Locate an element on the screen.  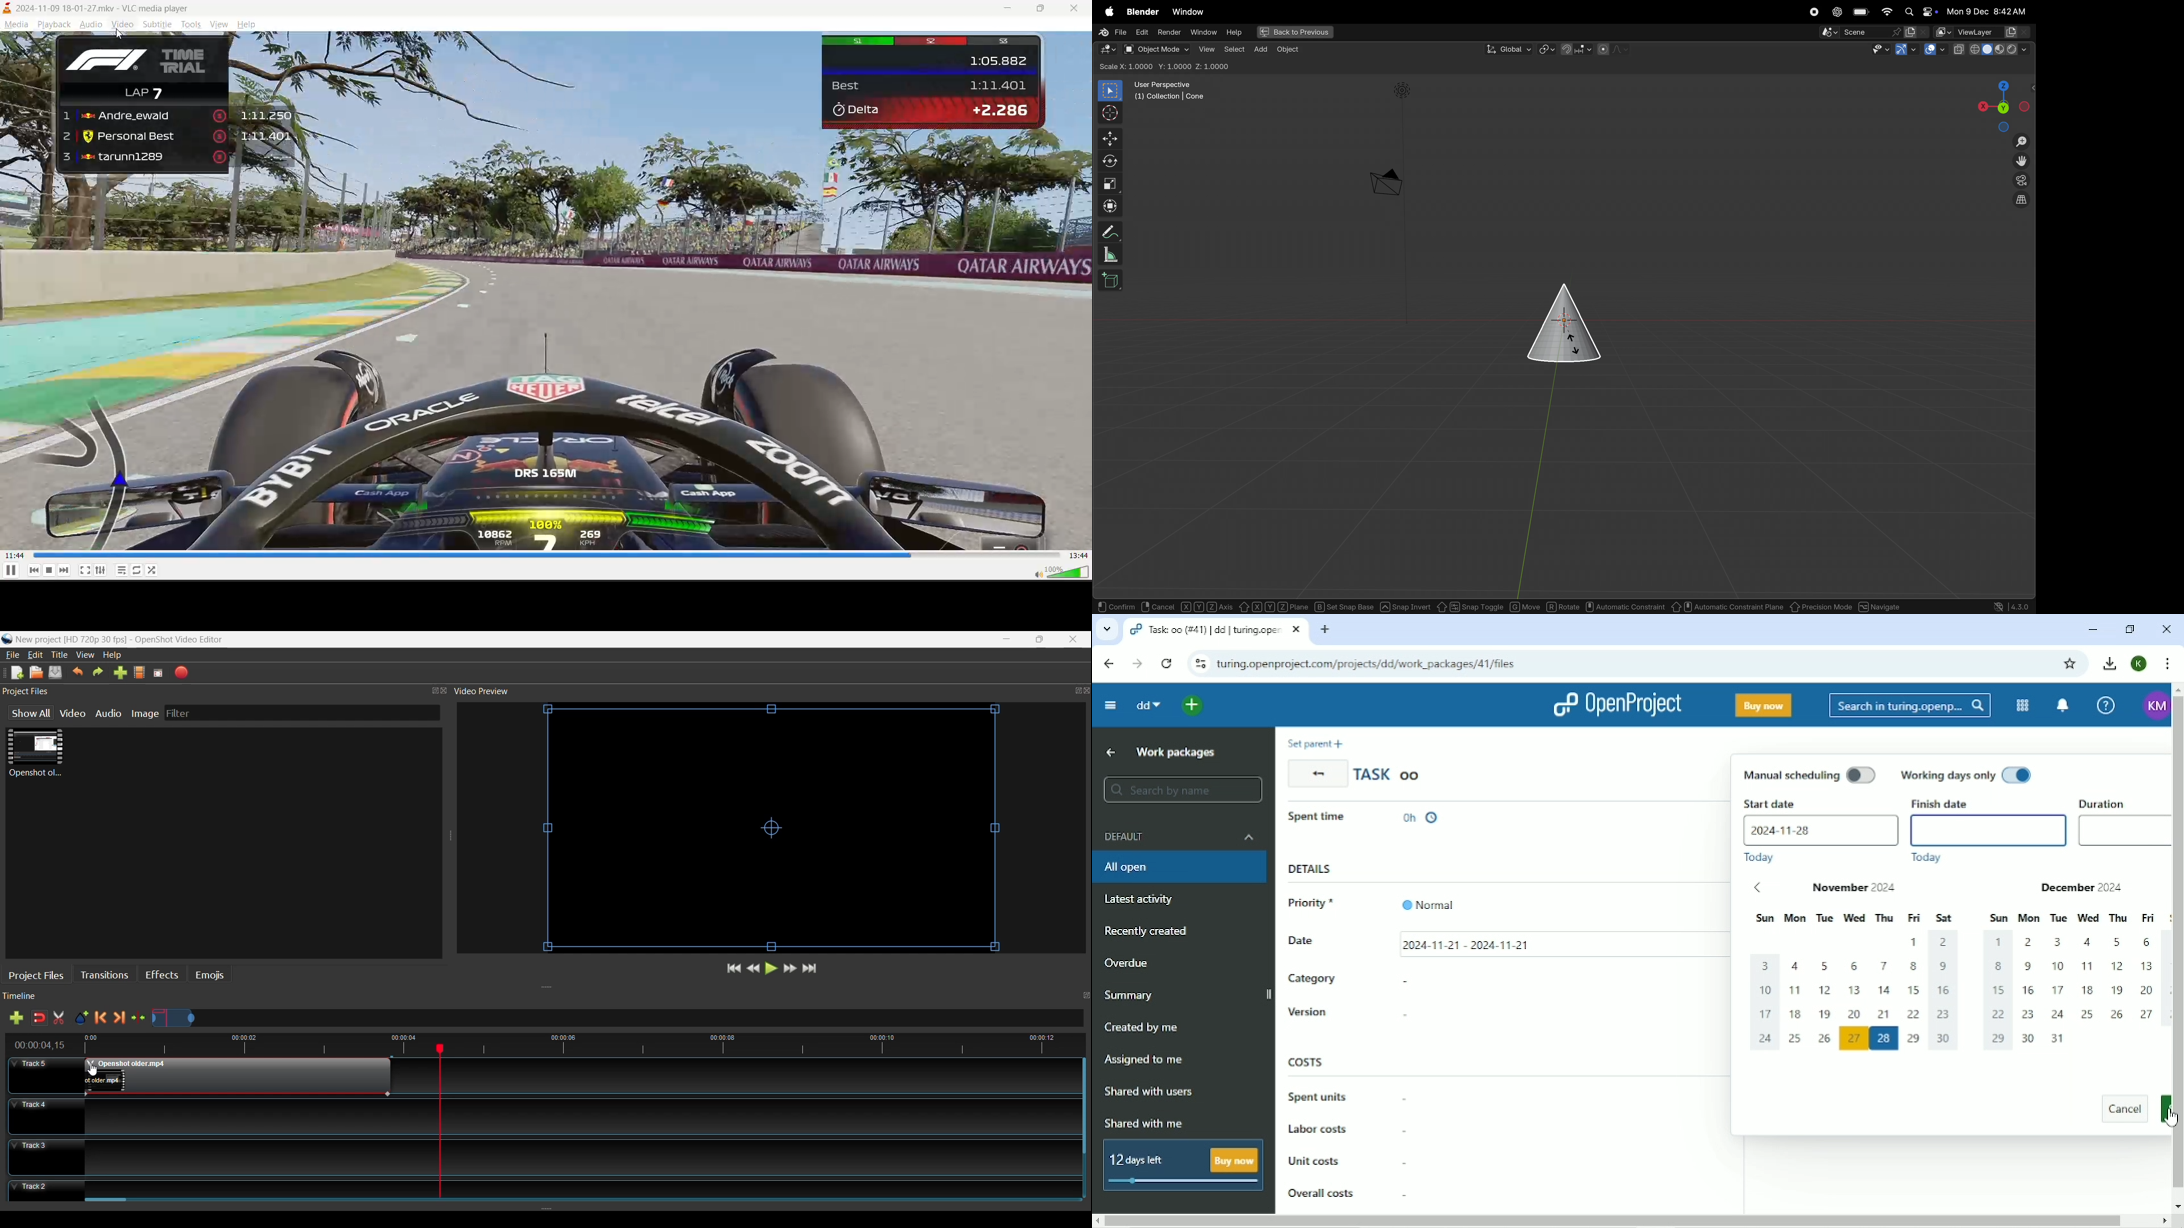
scroll right is located at coordinates (2161, 1221).